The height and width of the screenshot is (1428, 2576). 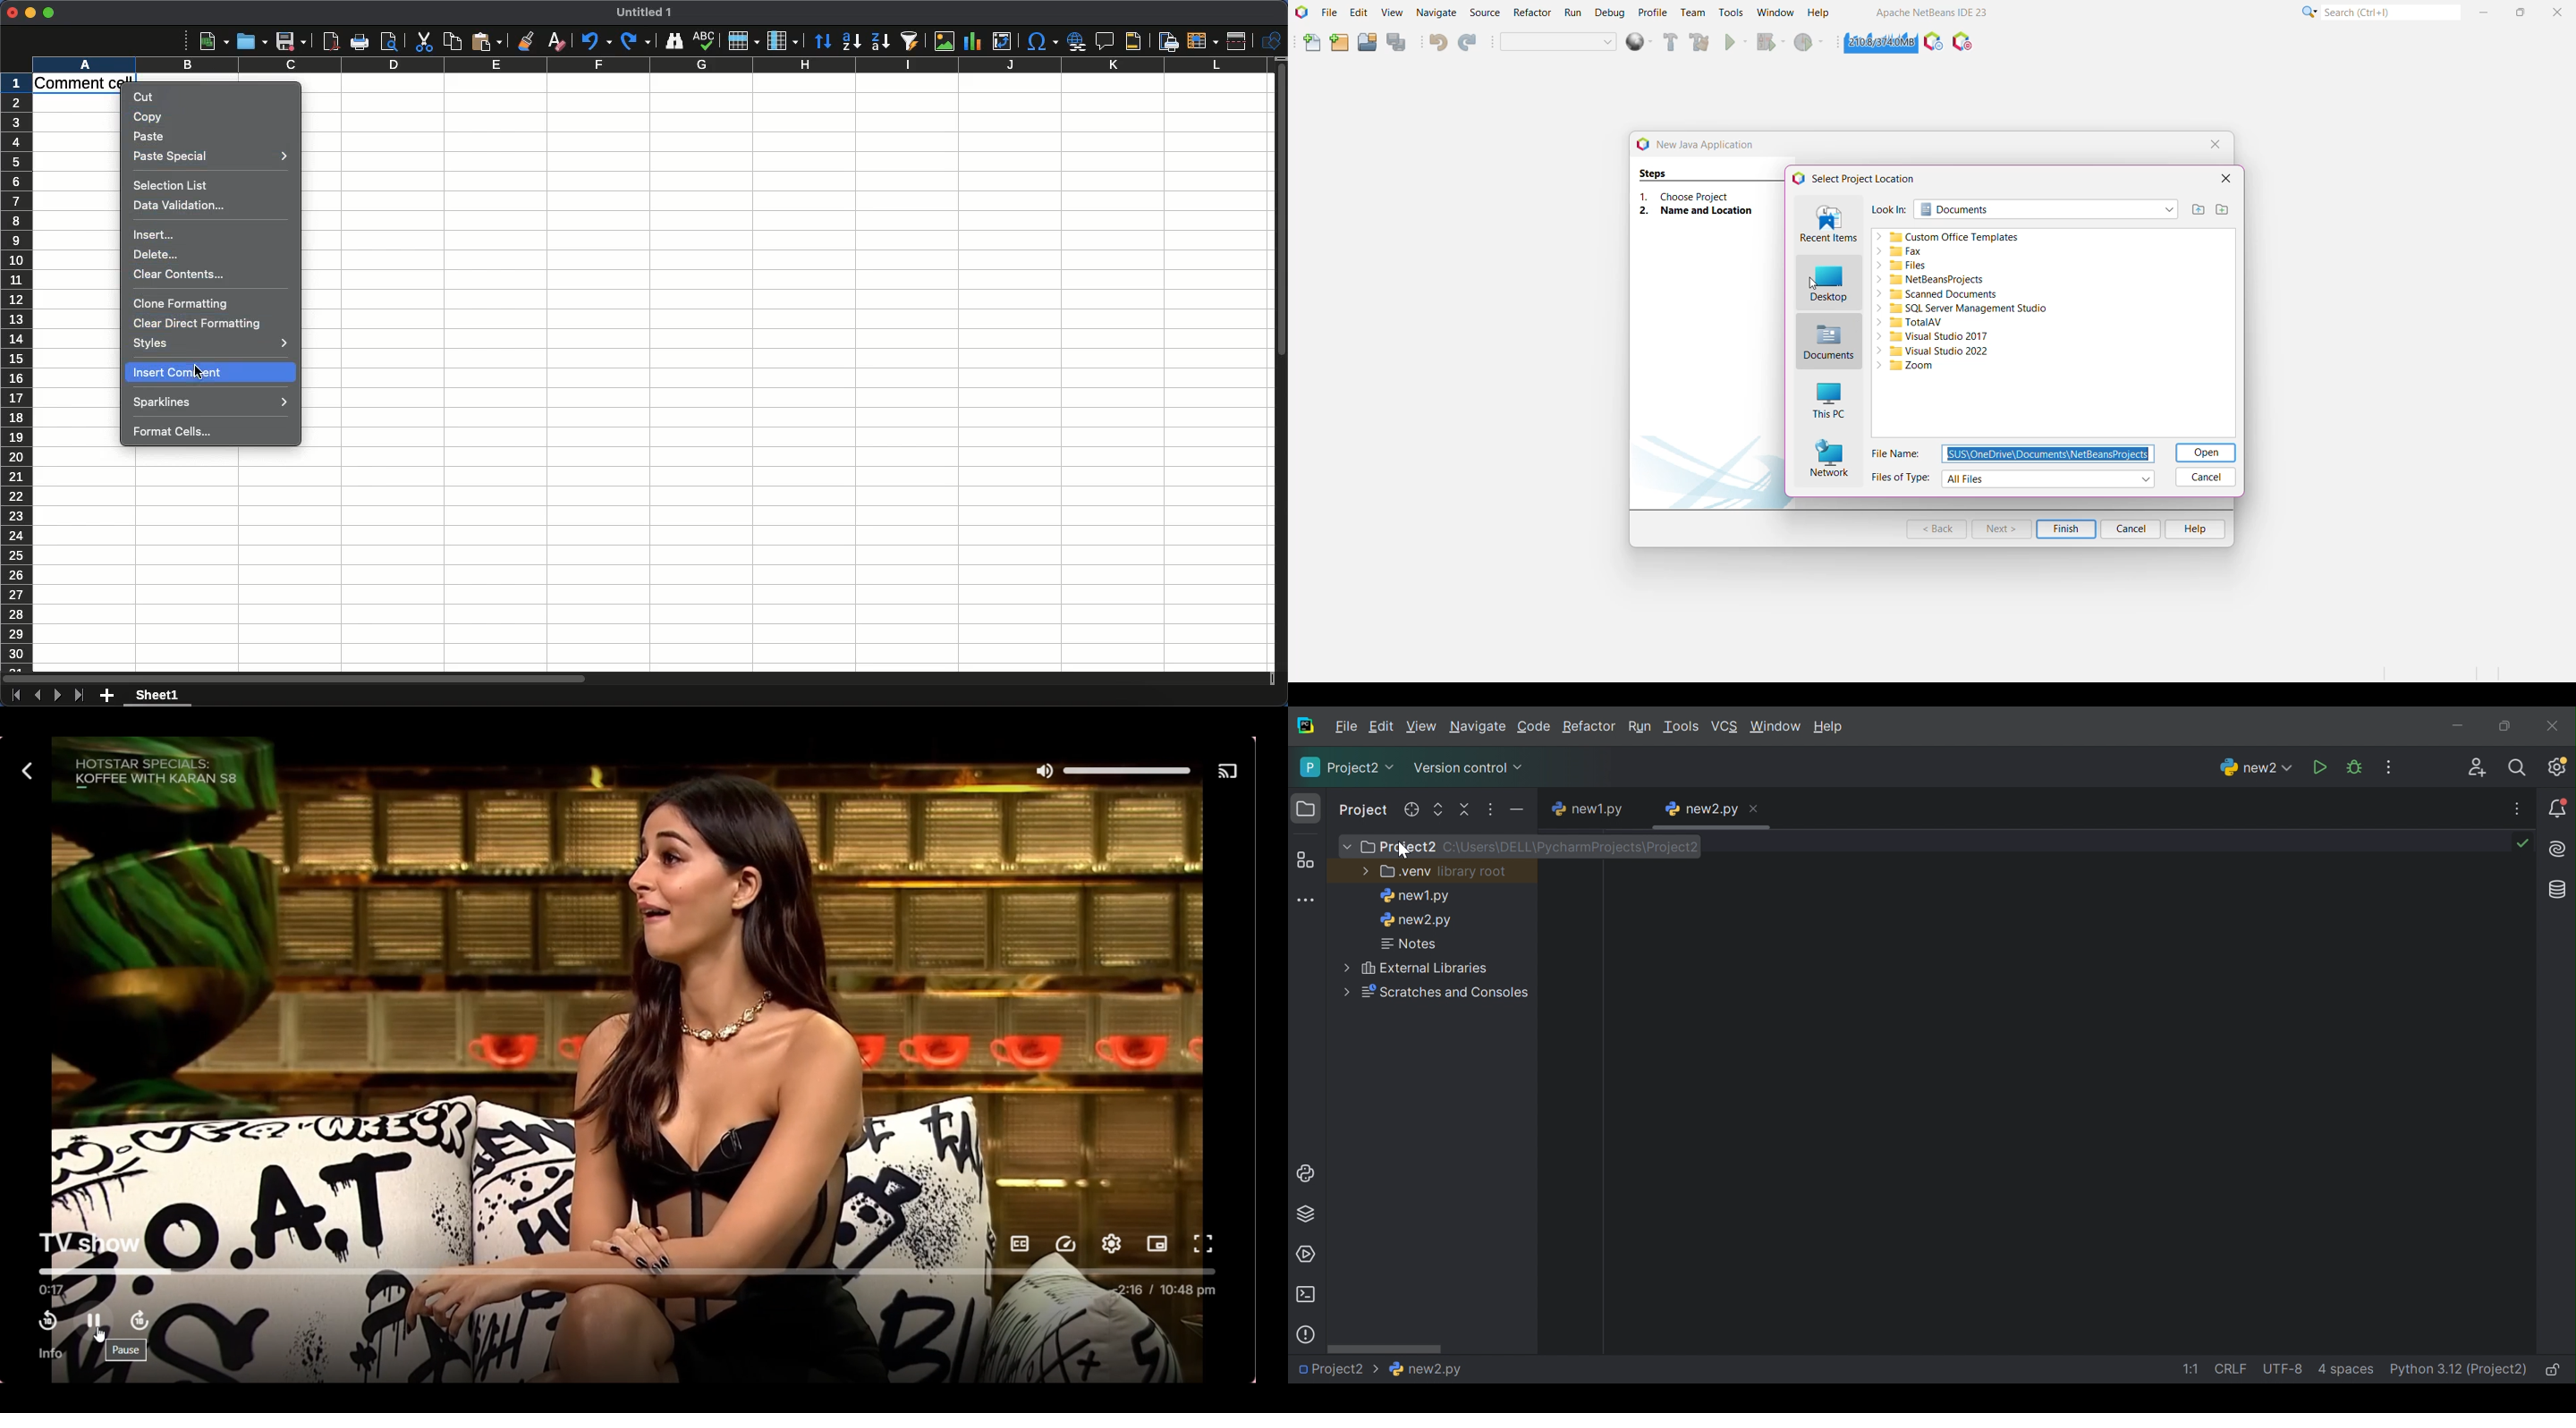 I want to click on More, so click(x=1347, y=991).